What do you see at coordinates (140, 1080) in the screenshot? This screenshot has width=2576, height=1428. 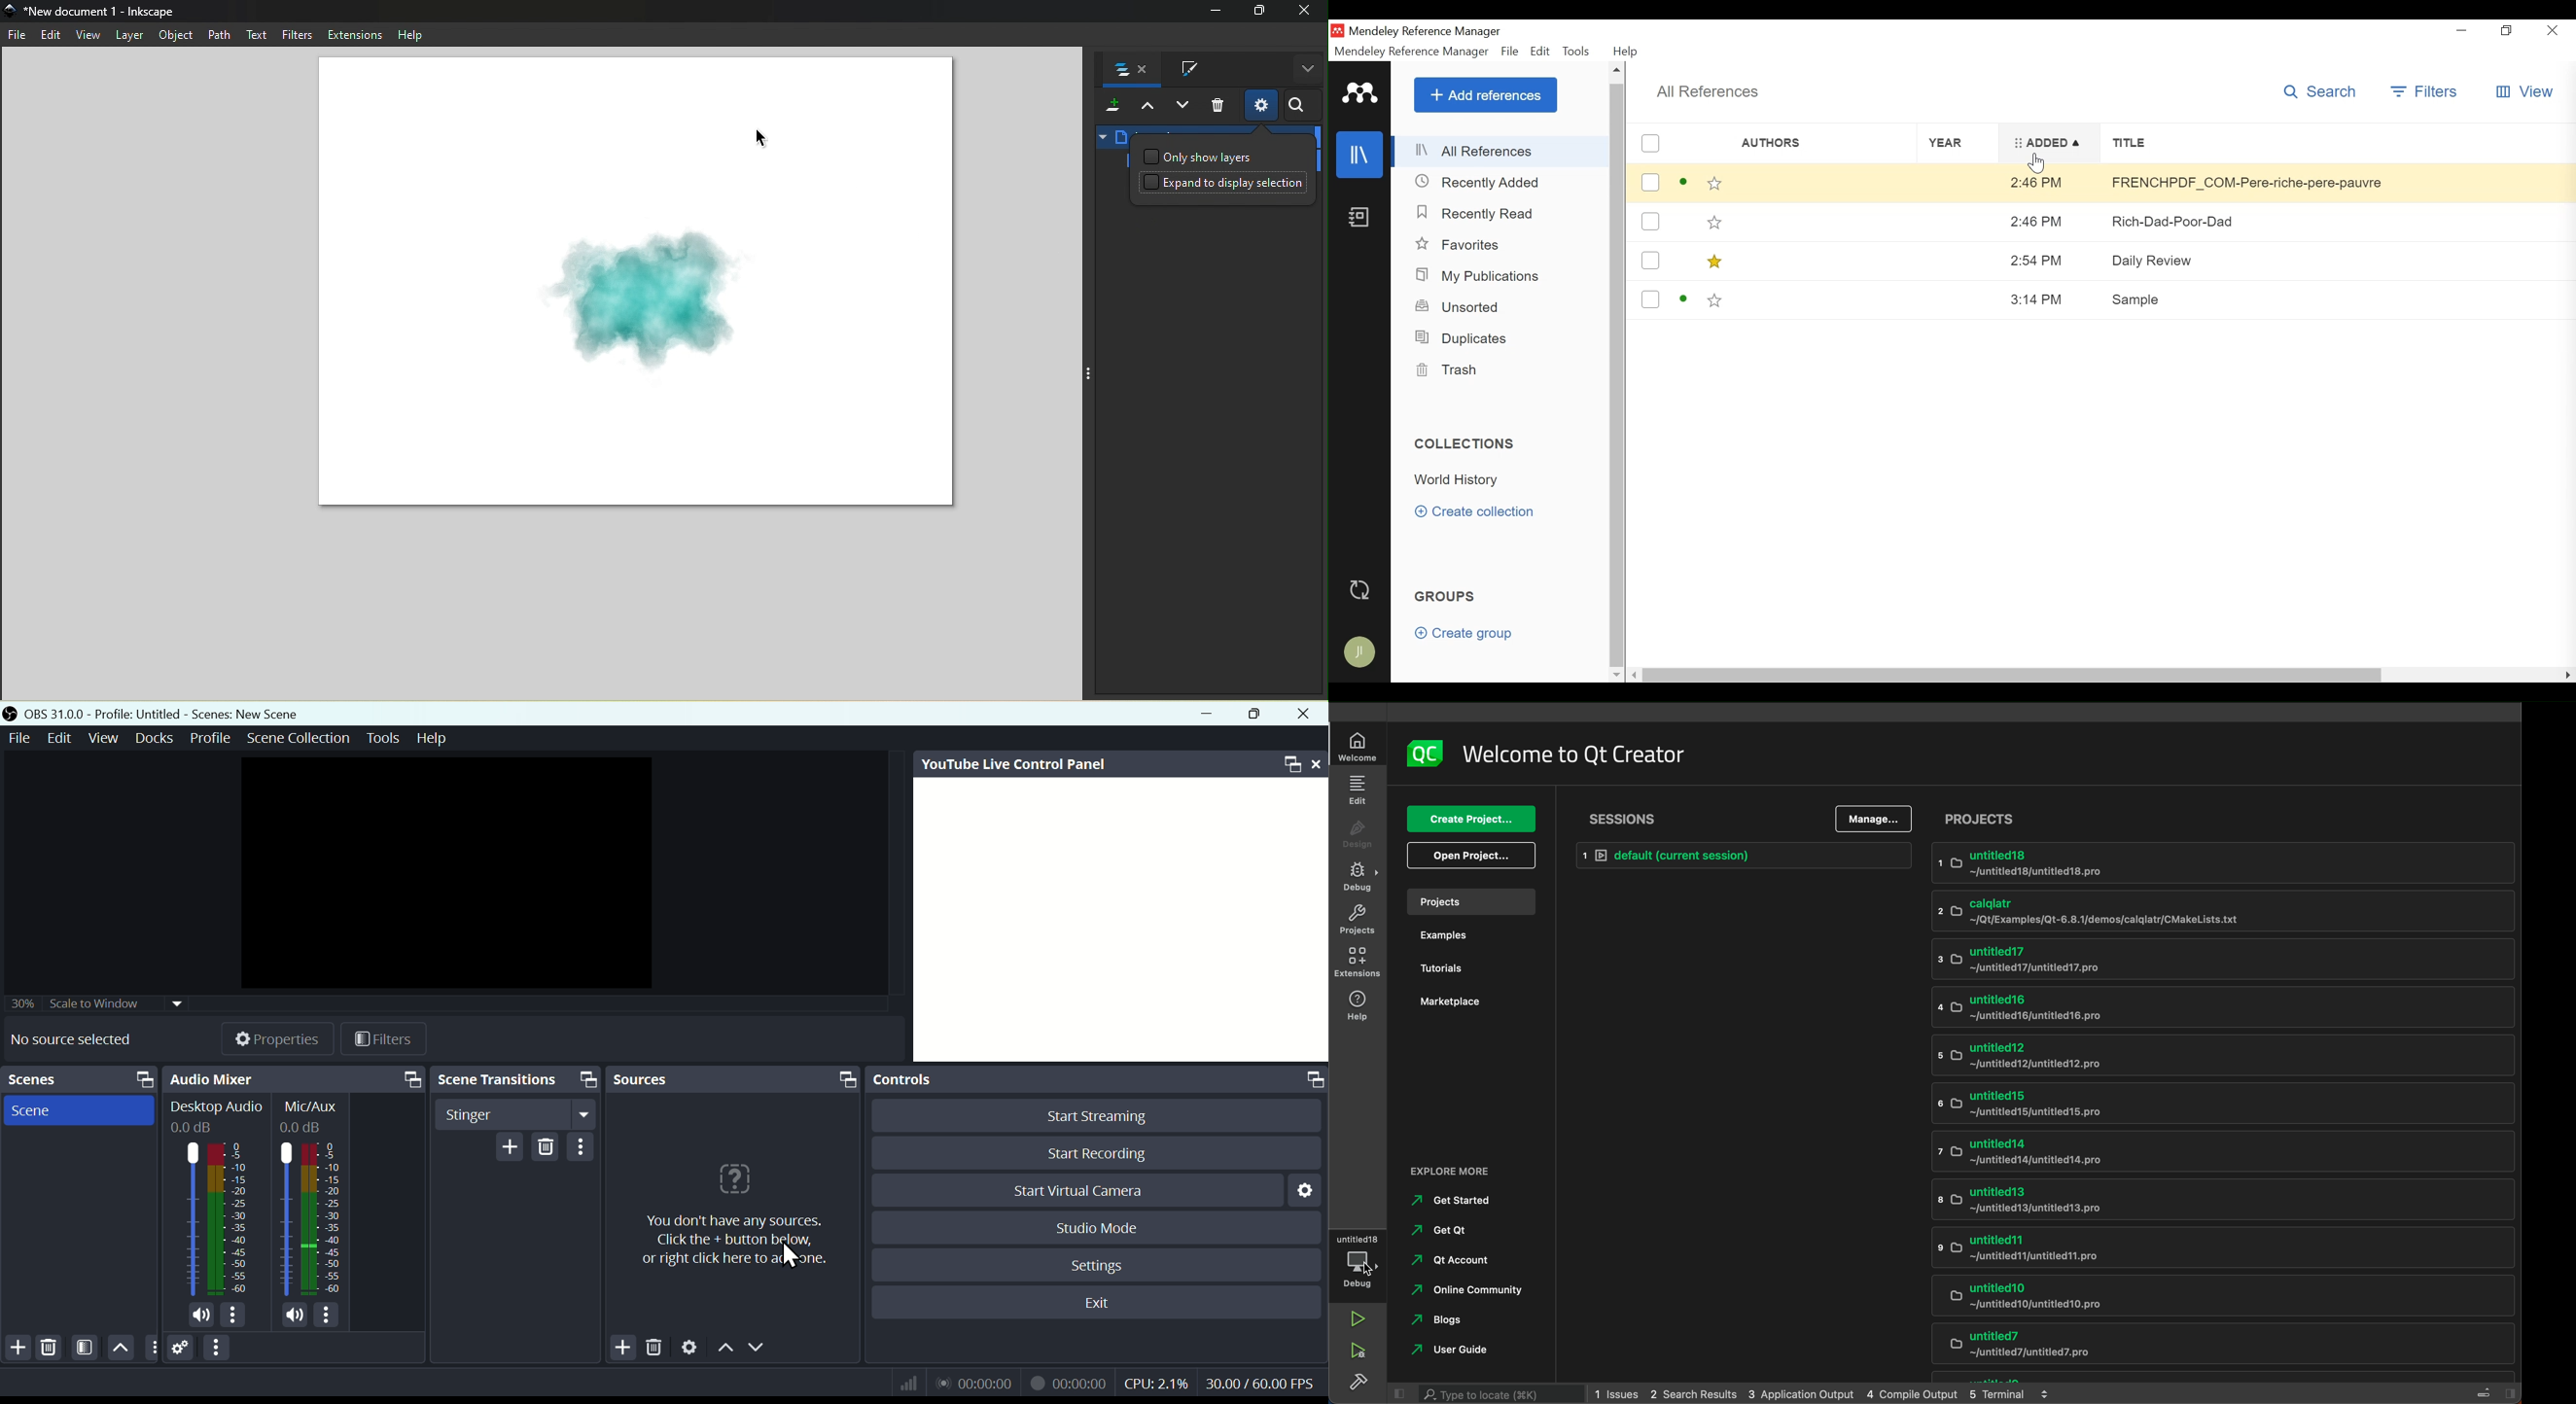 I see `screen resize` at bounding box center [140, 1080].